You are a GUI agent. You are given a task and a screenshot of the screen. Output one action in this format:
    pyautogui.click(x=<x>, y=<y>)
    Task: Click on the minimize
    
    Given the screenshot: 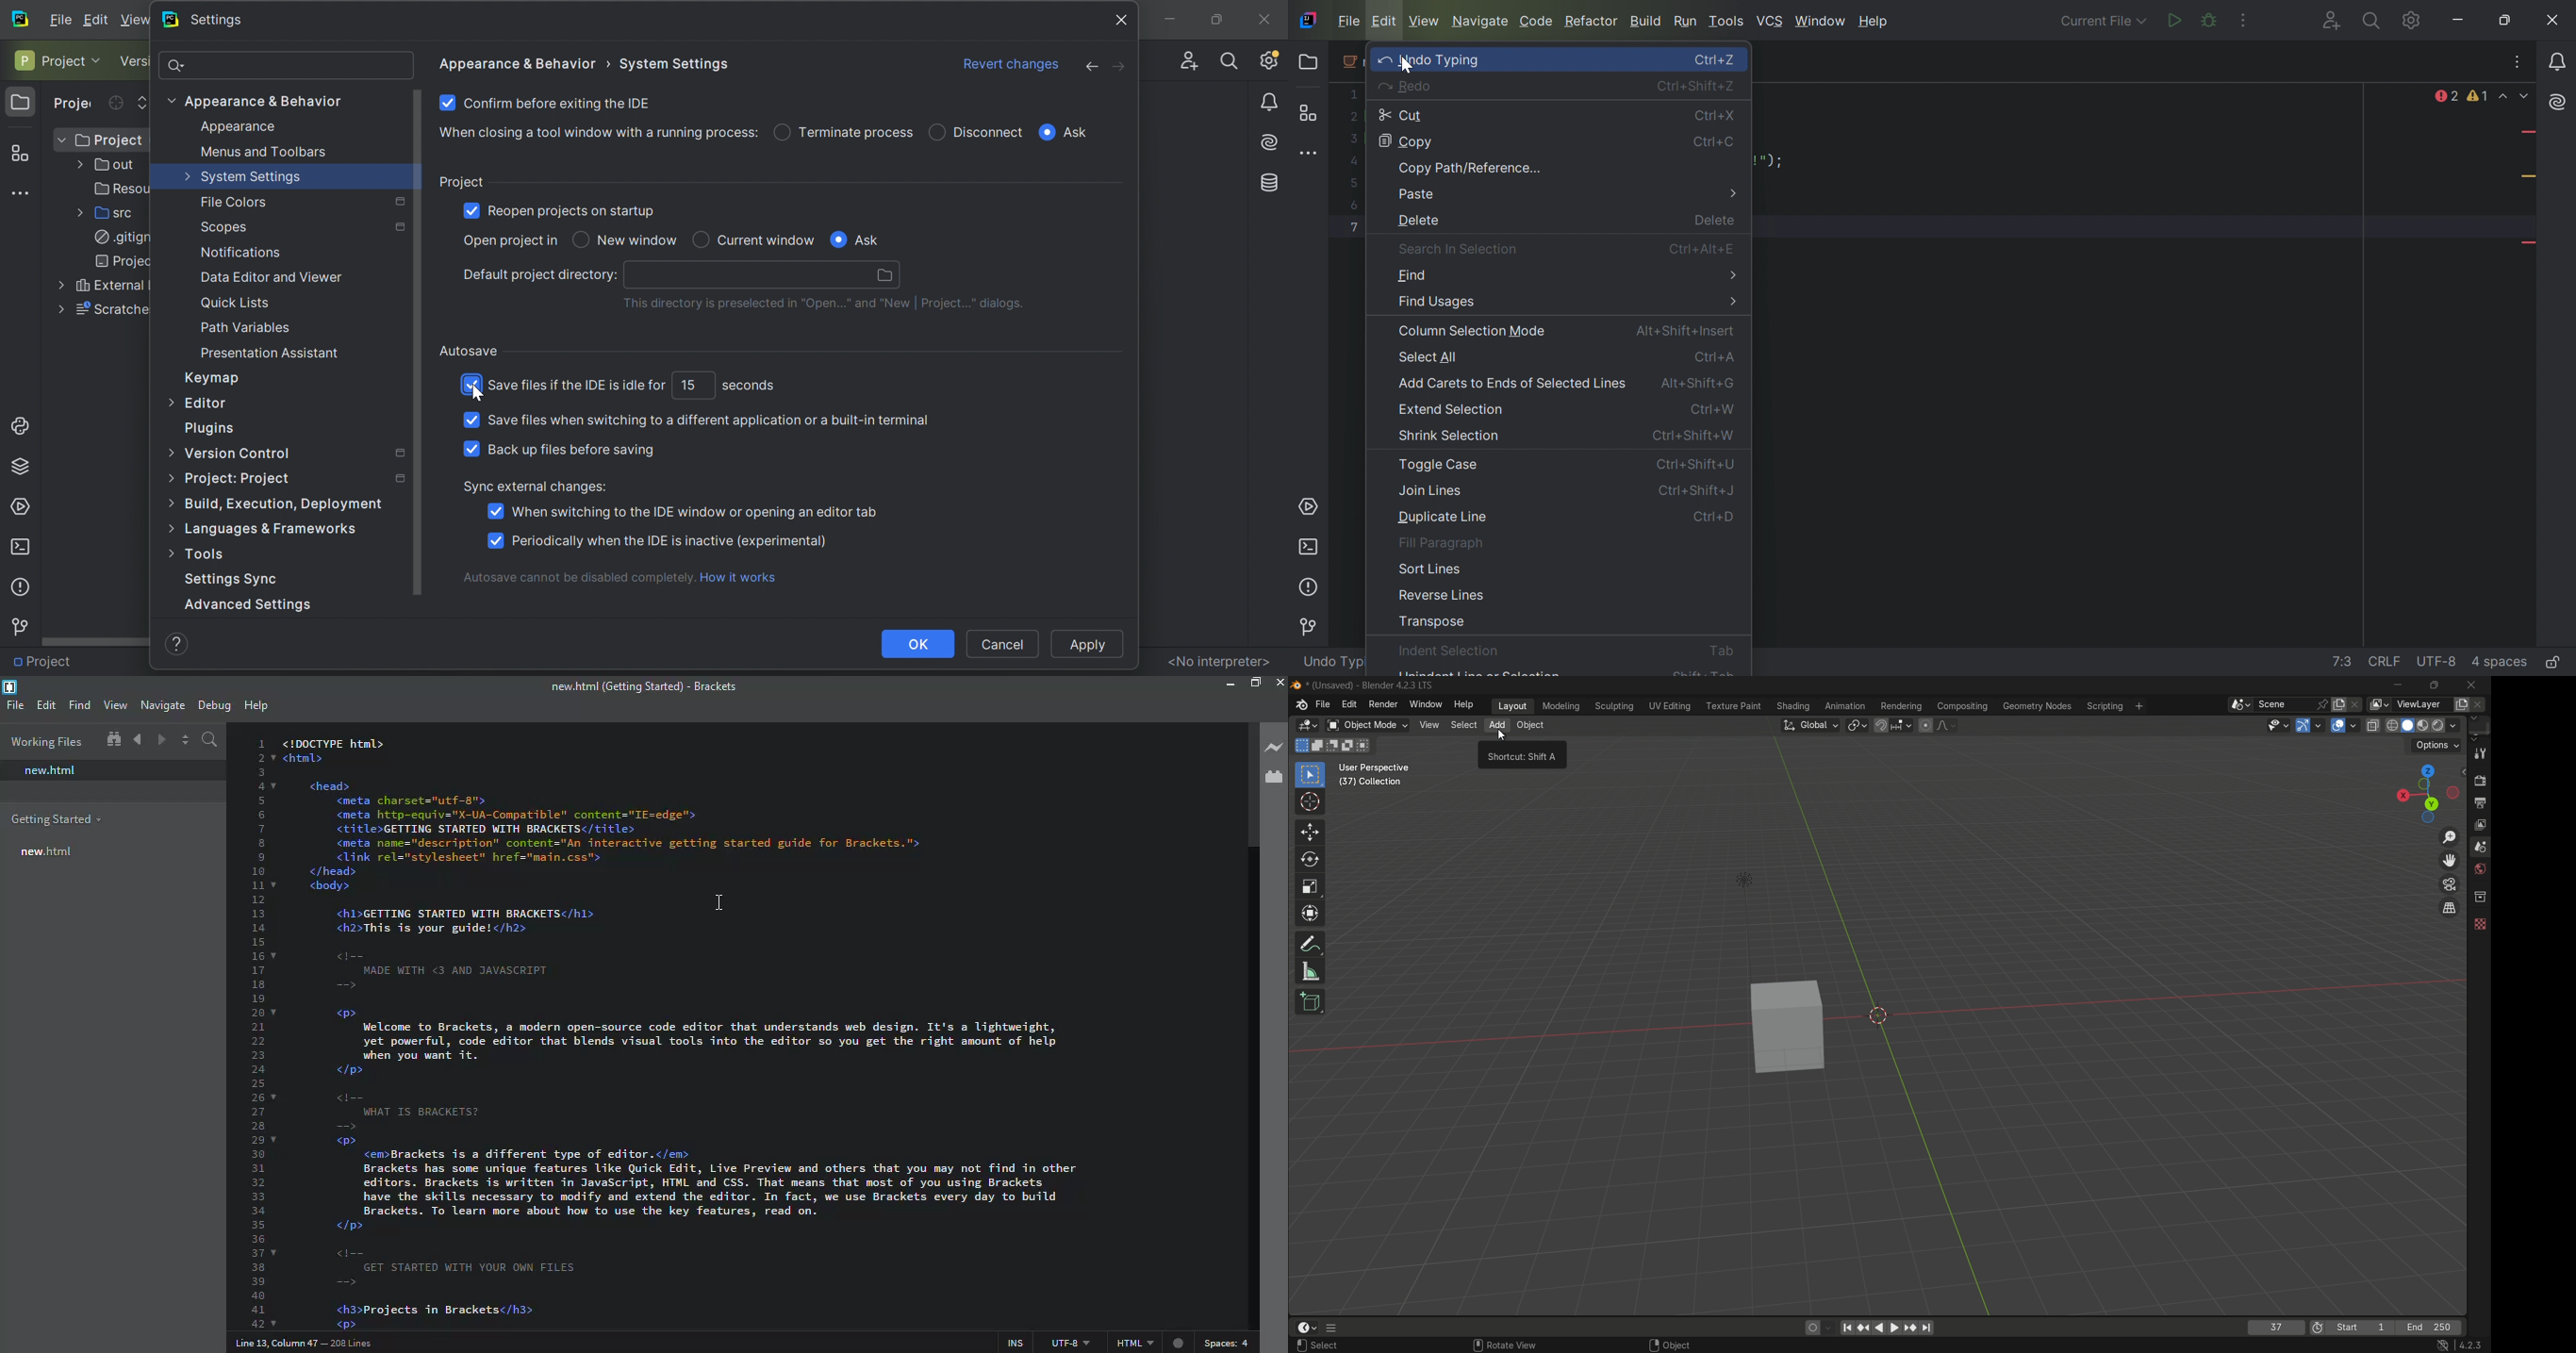 What is the action you would take?
    pyautogui.click(x=1218, y=685)
    